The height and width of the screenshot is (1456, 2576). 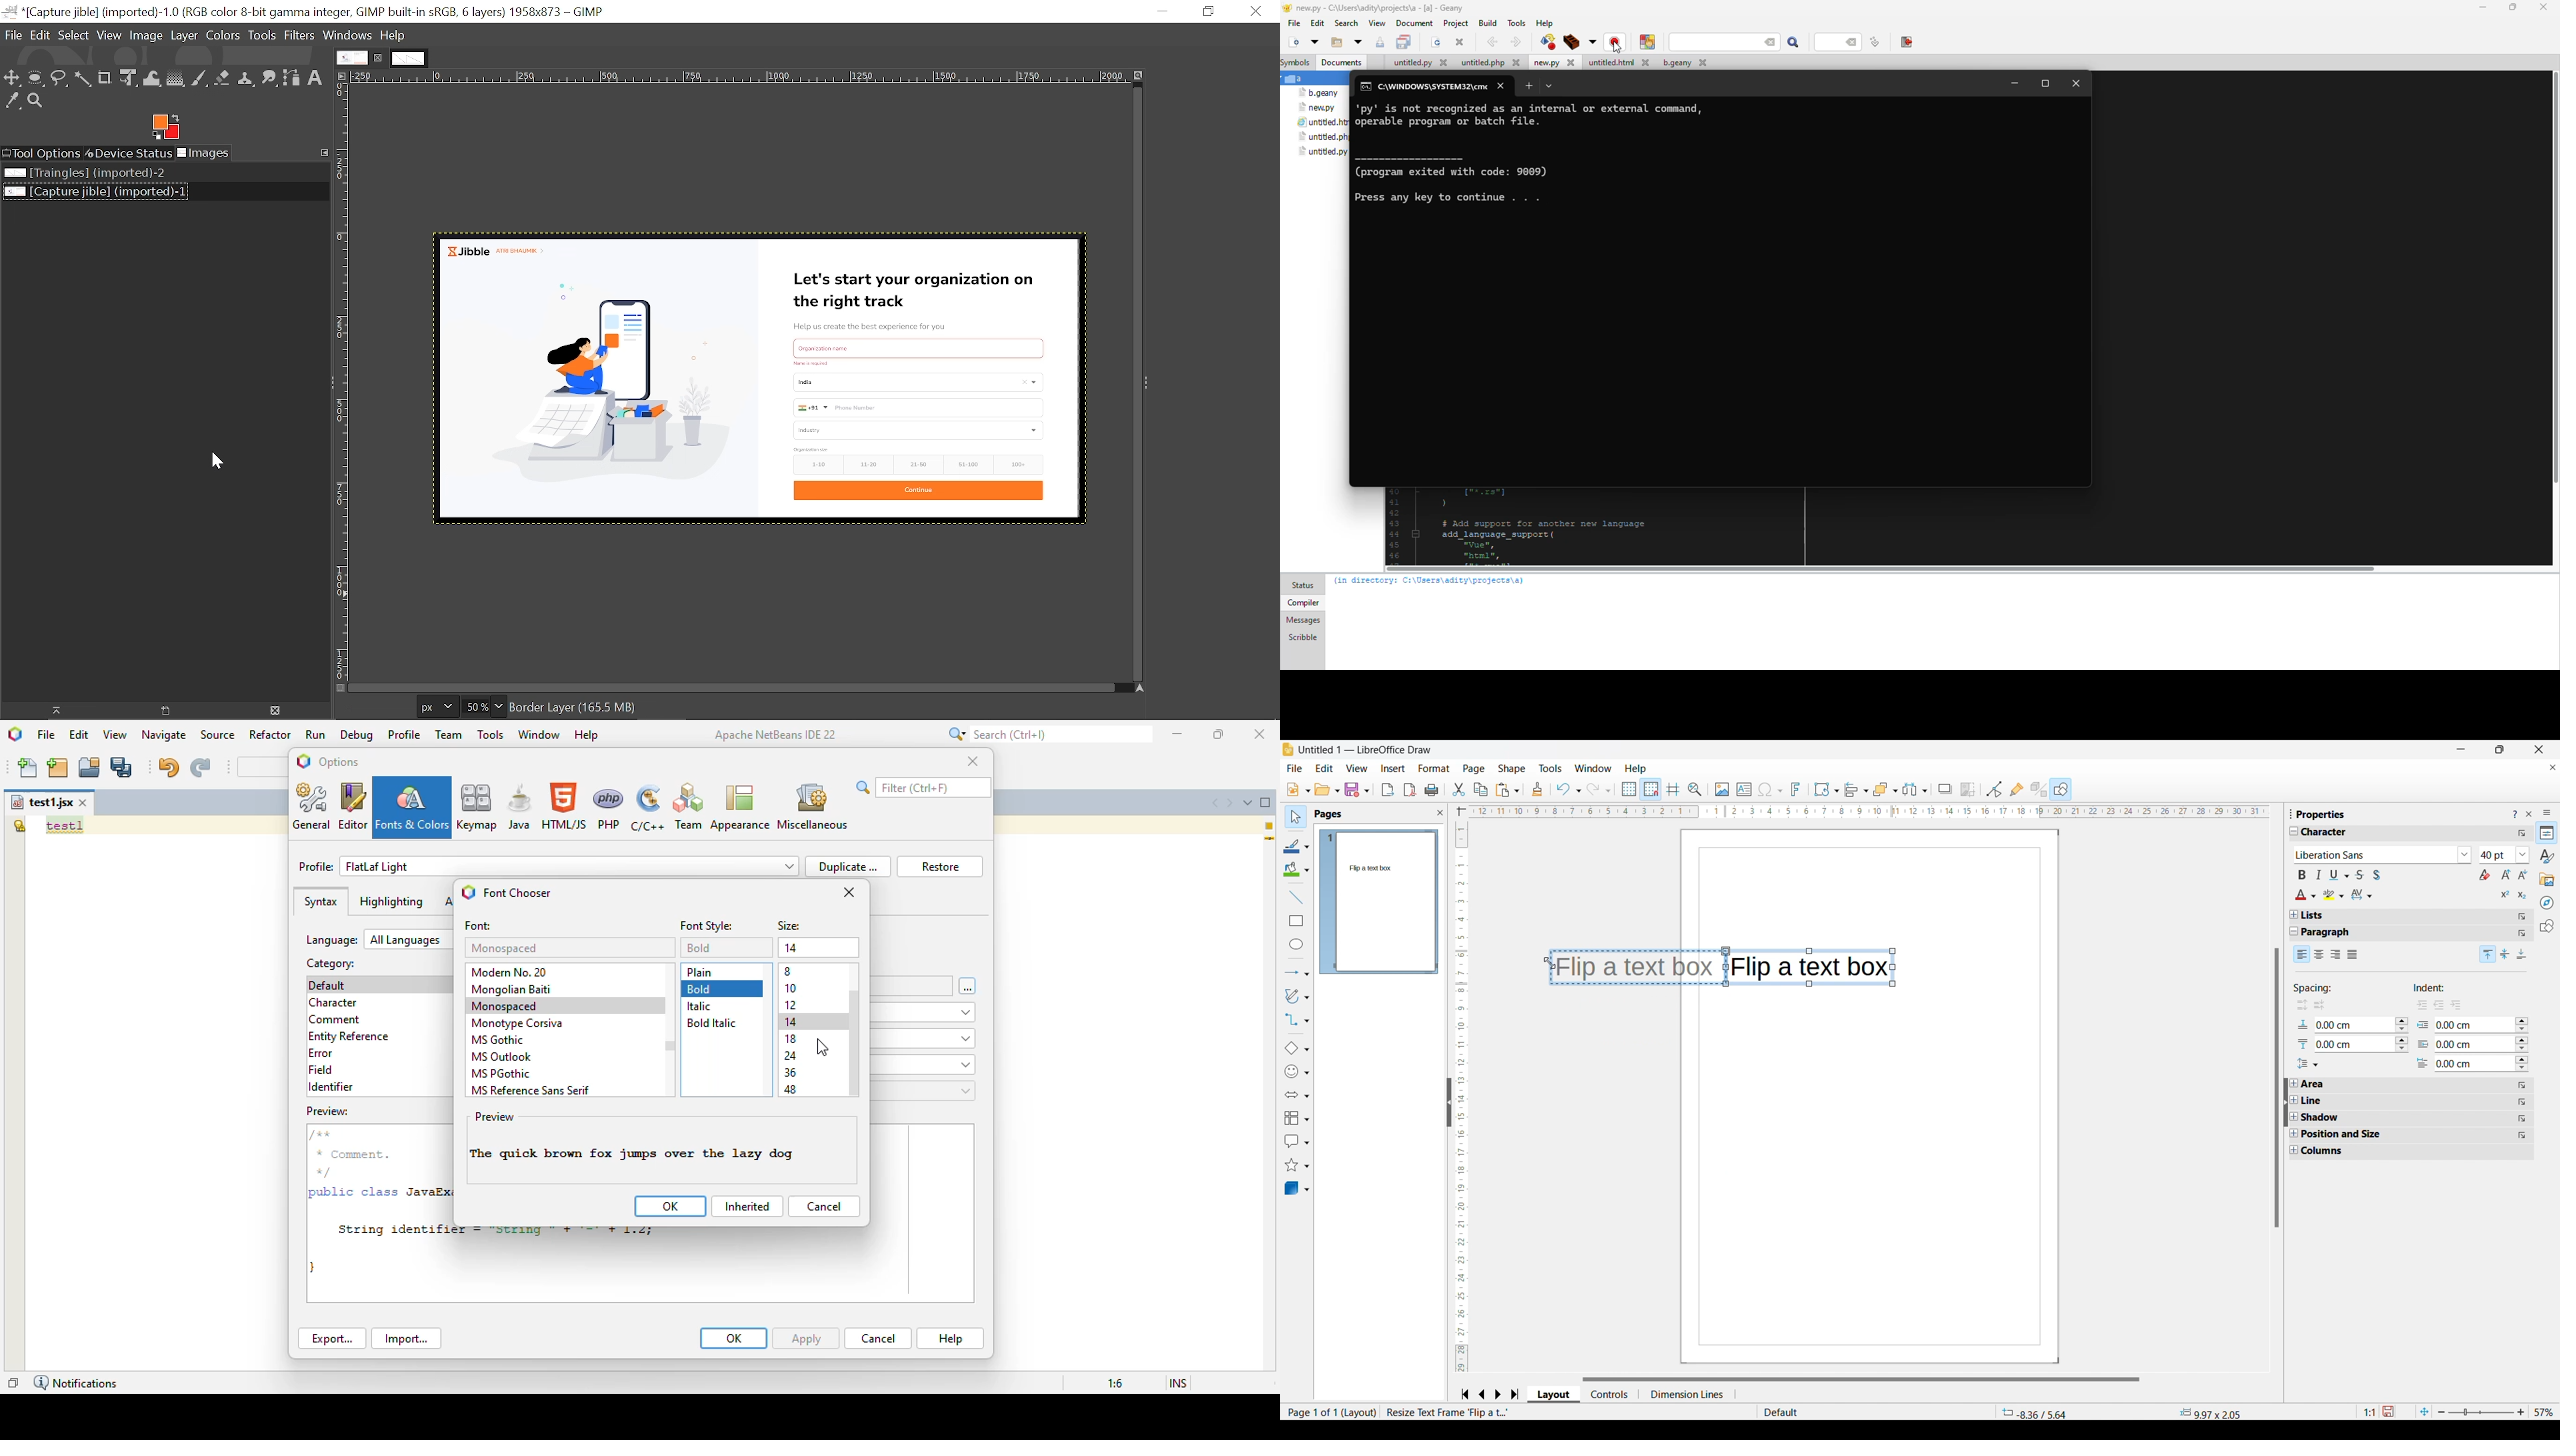 I want to click on Indicates indent options, so click(x=2438, y=989).